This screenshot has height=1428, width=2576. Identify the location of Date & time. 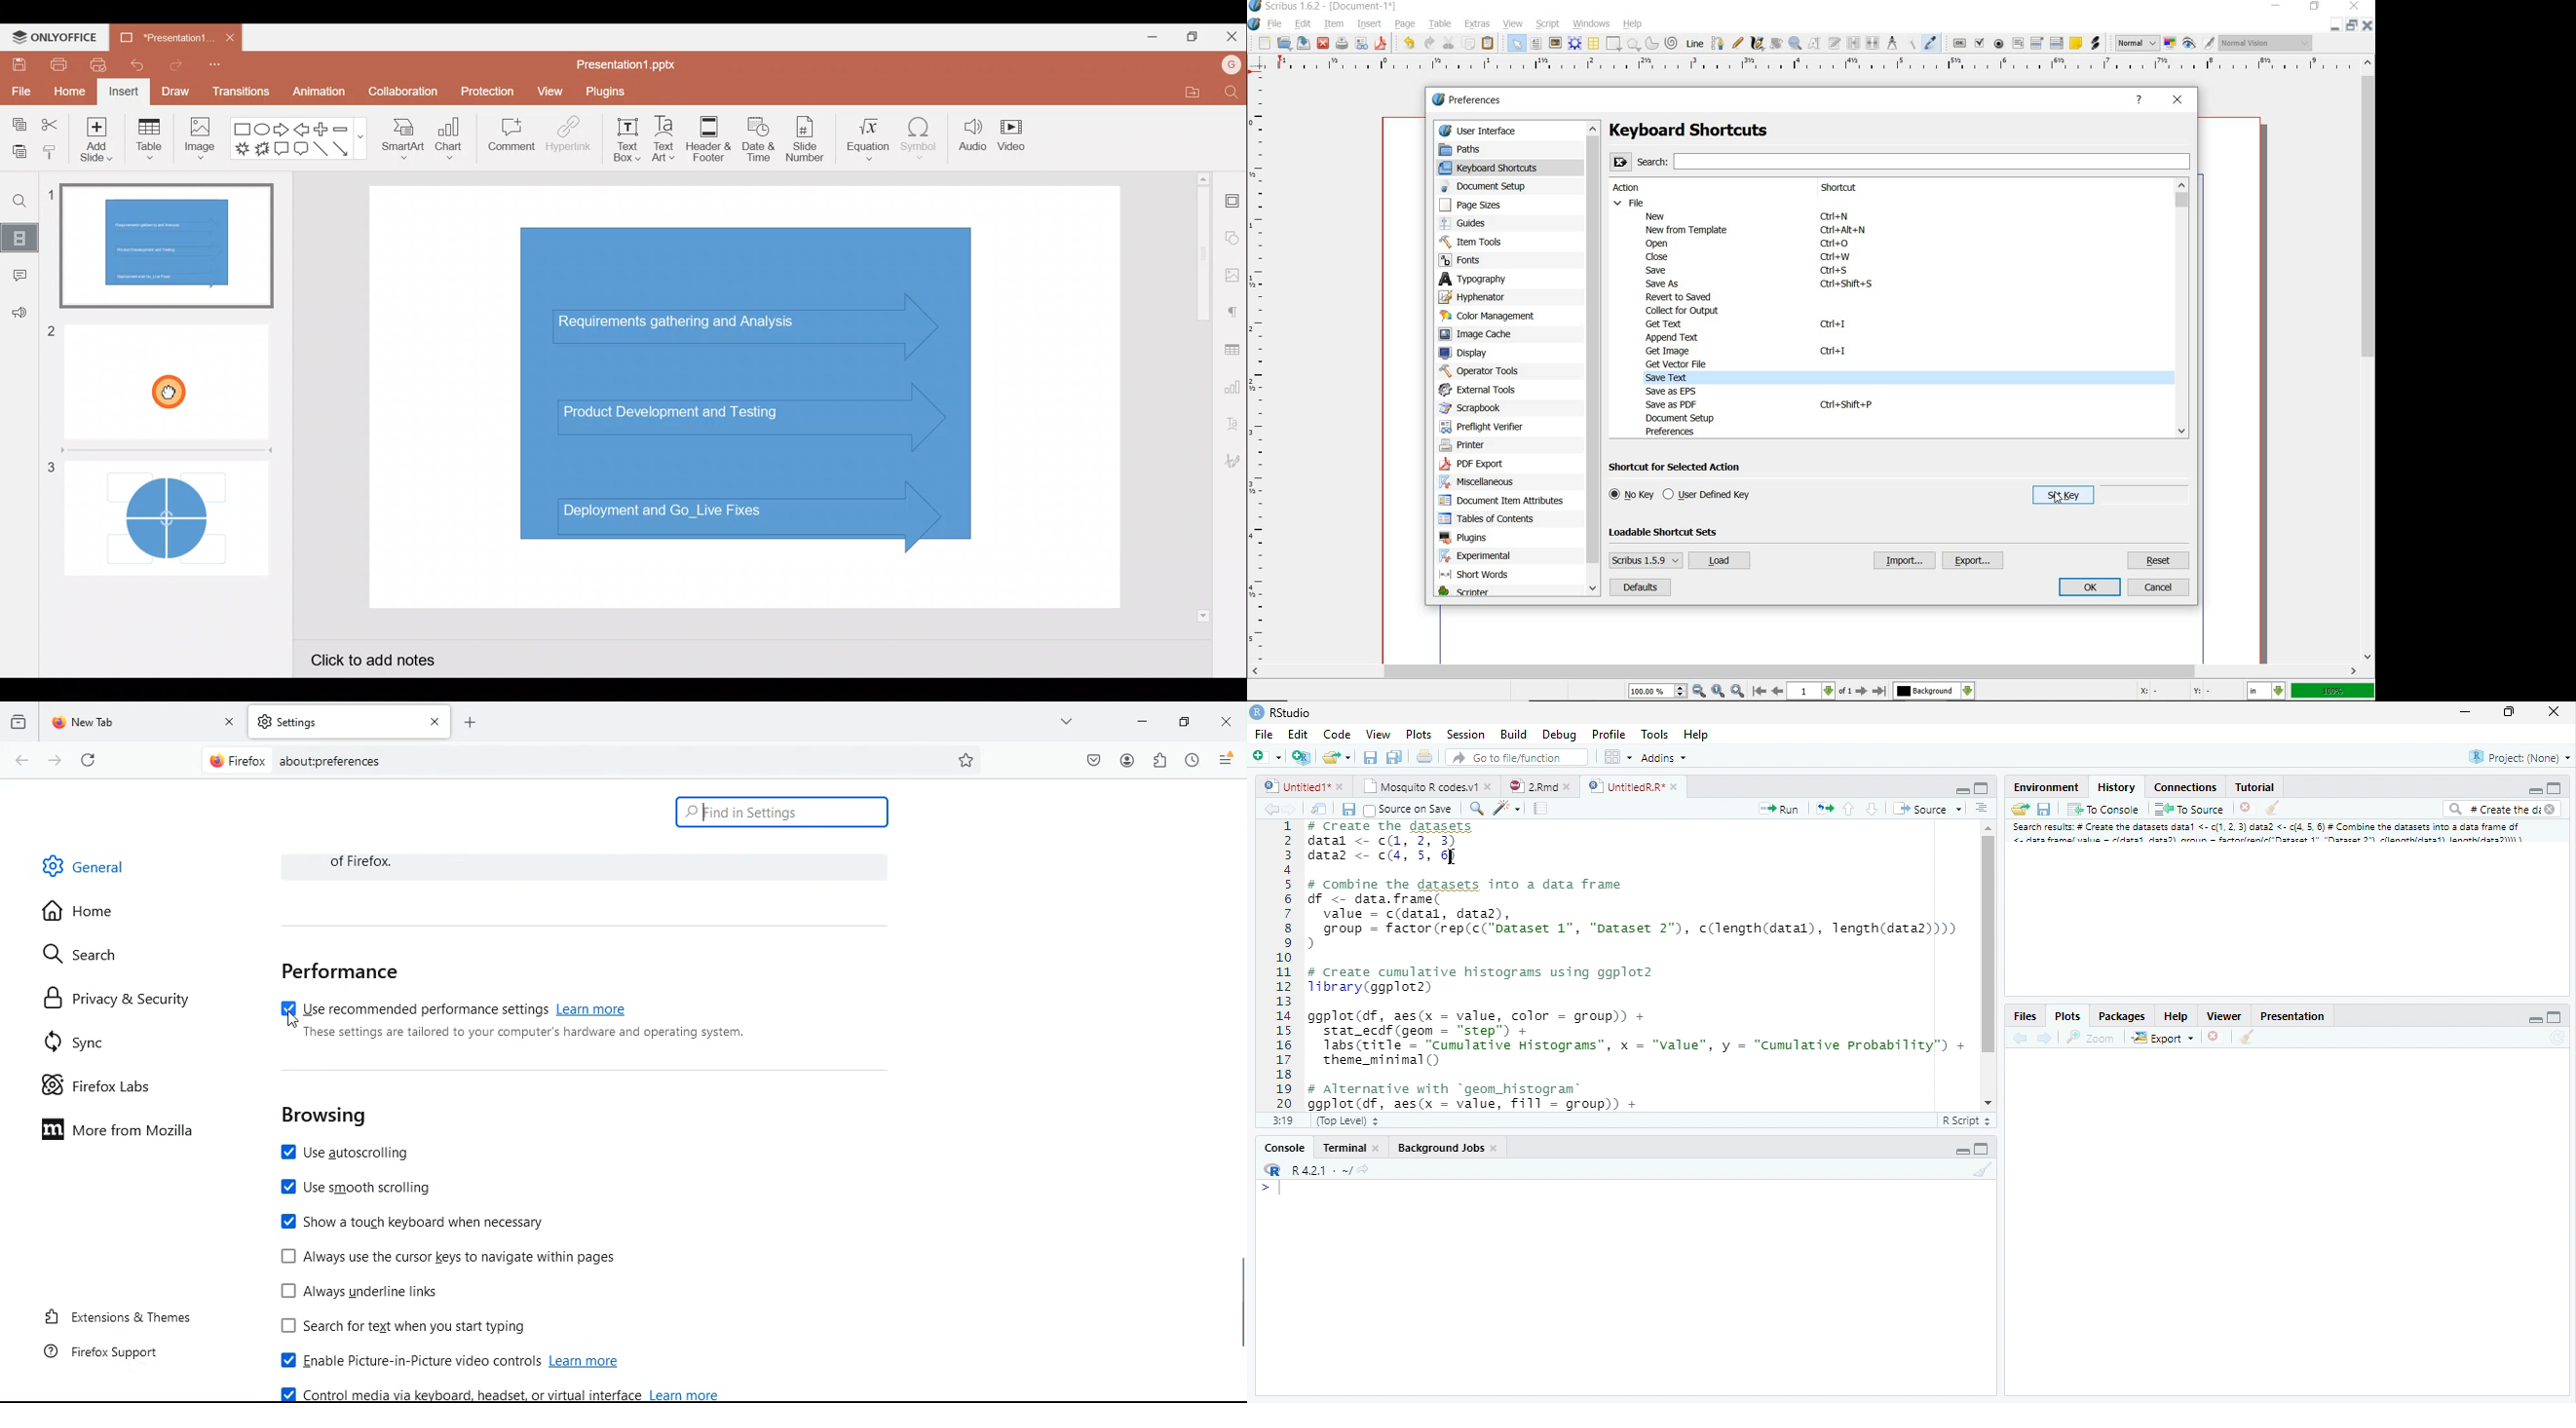
(761, 139).